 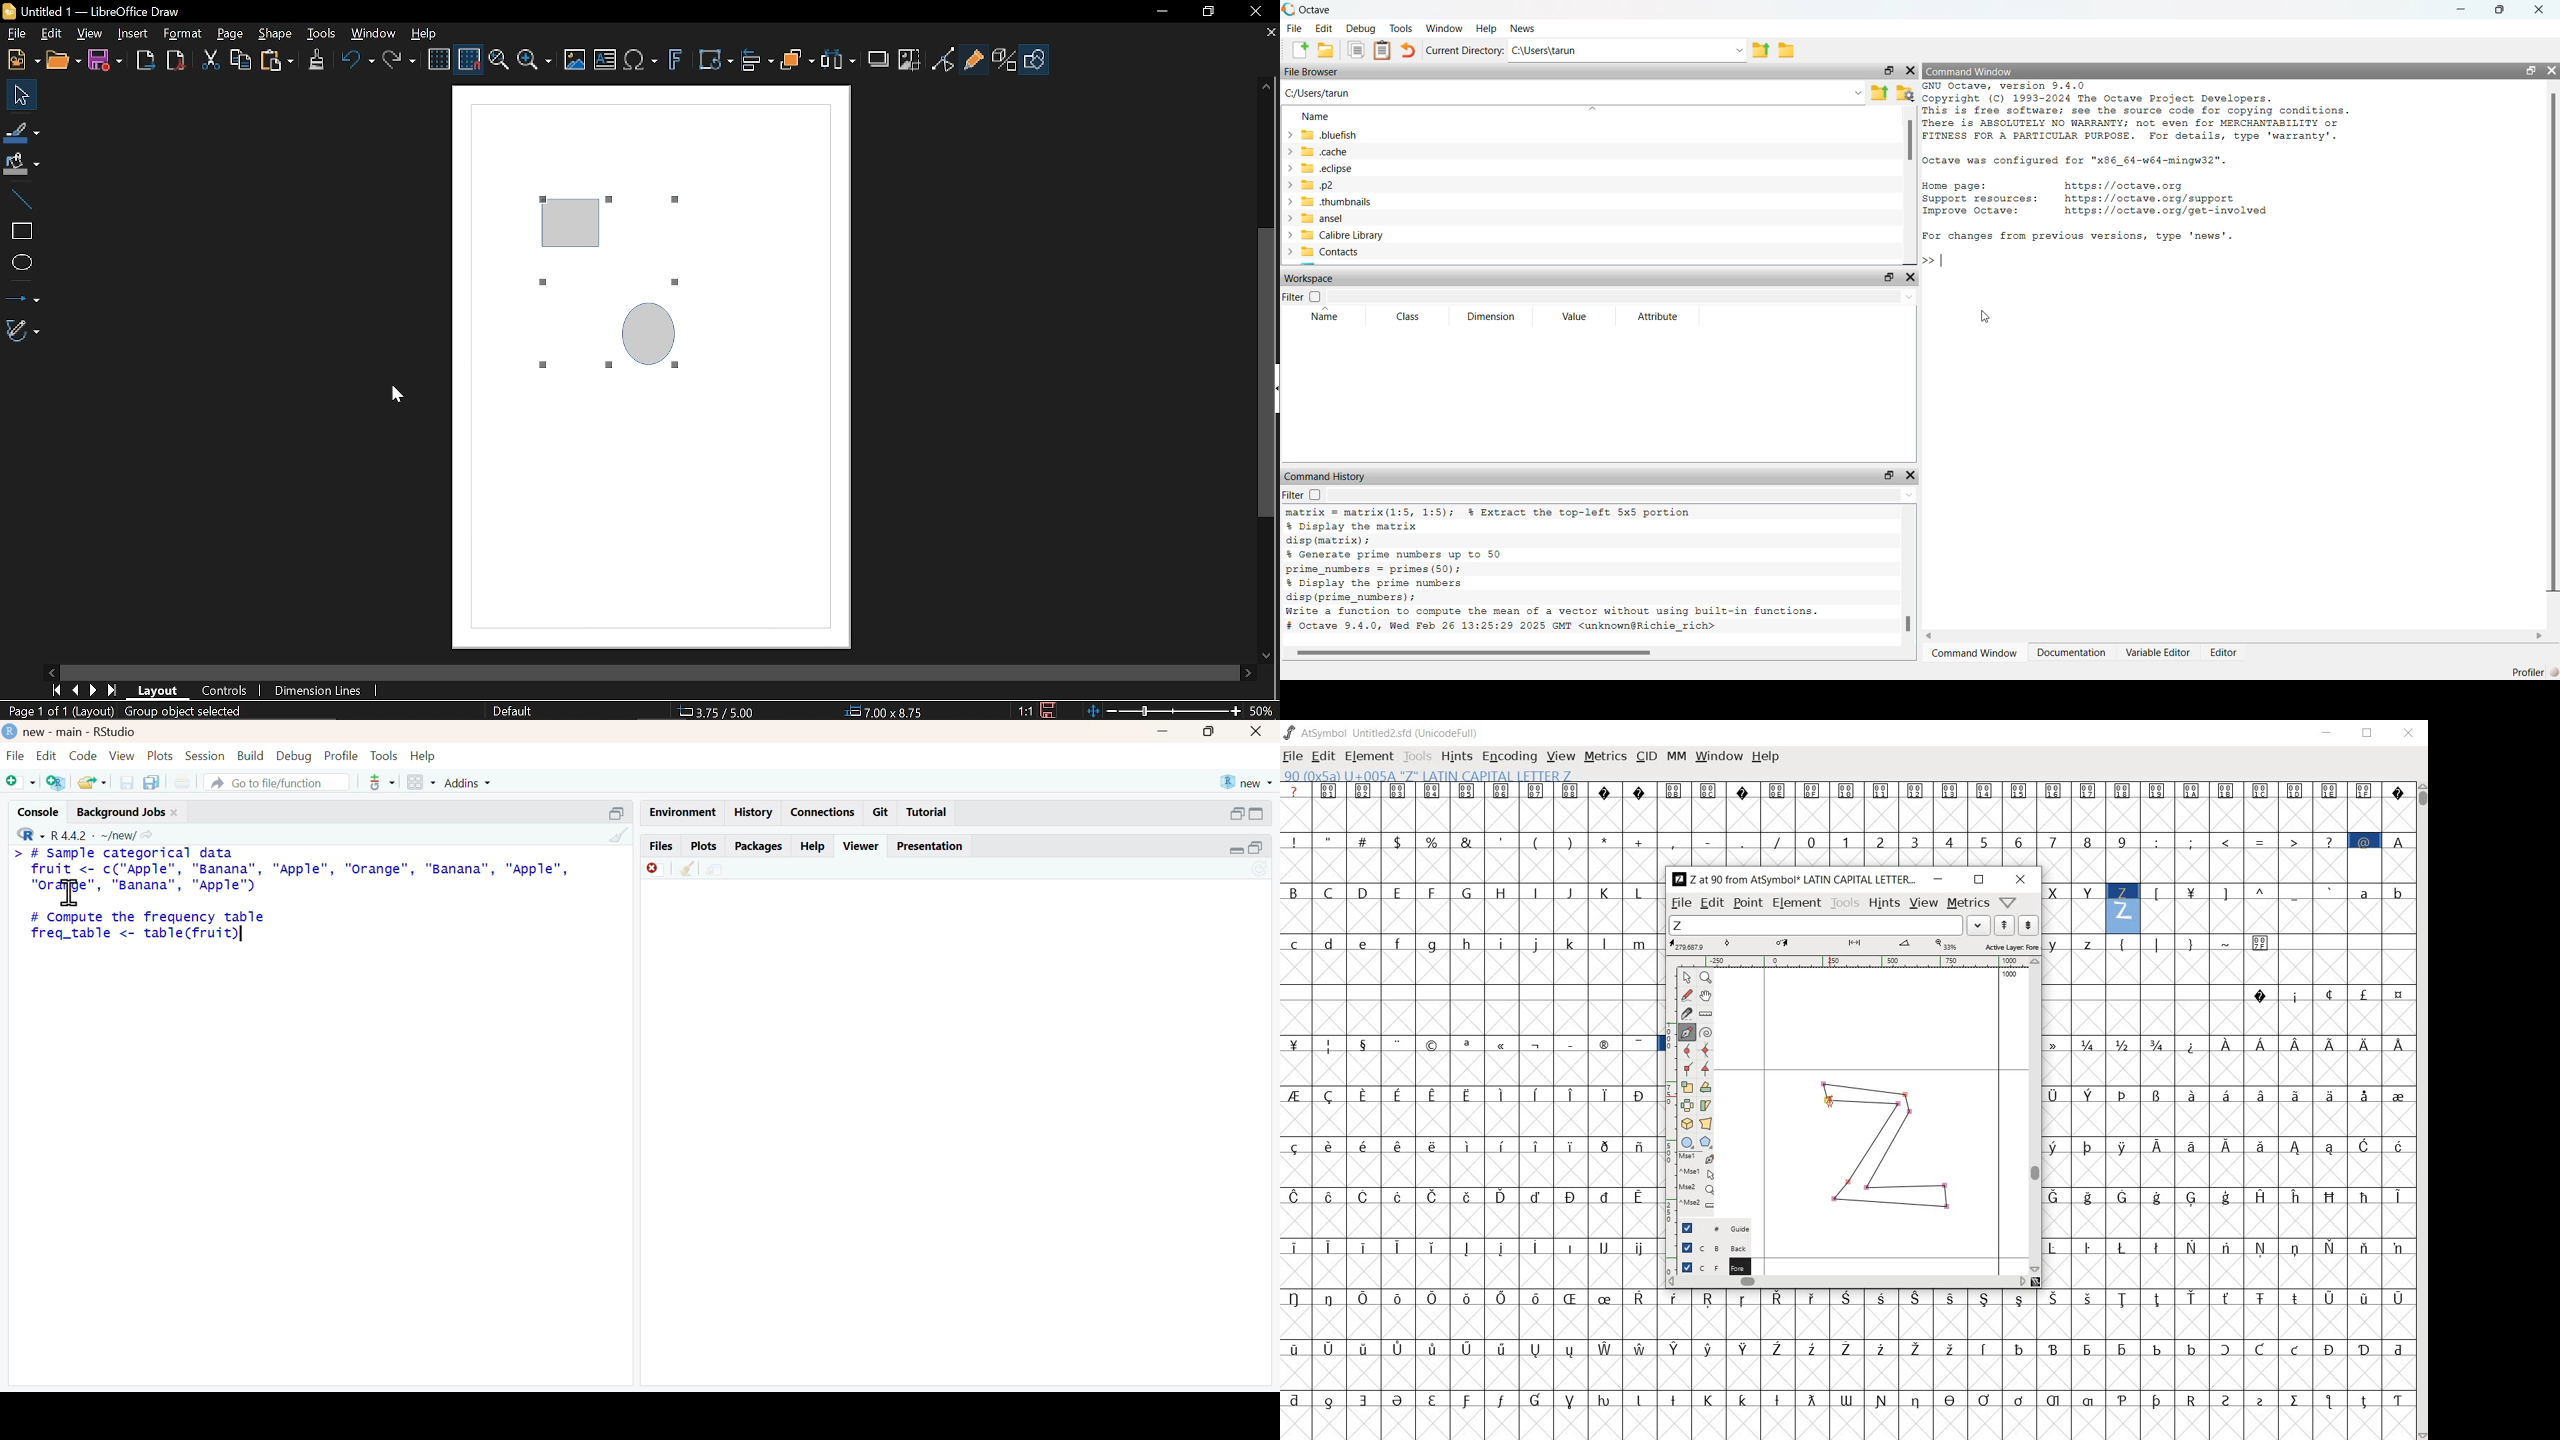 I want to click on expand, so click(x=1231, y=850).